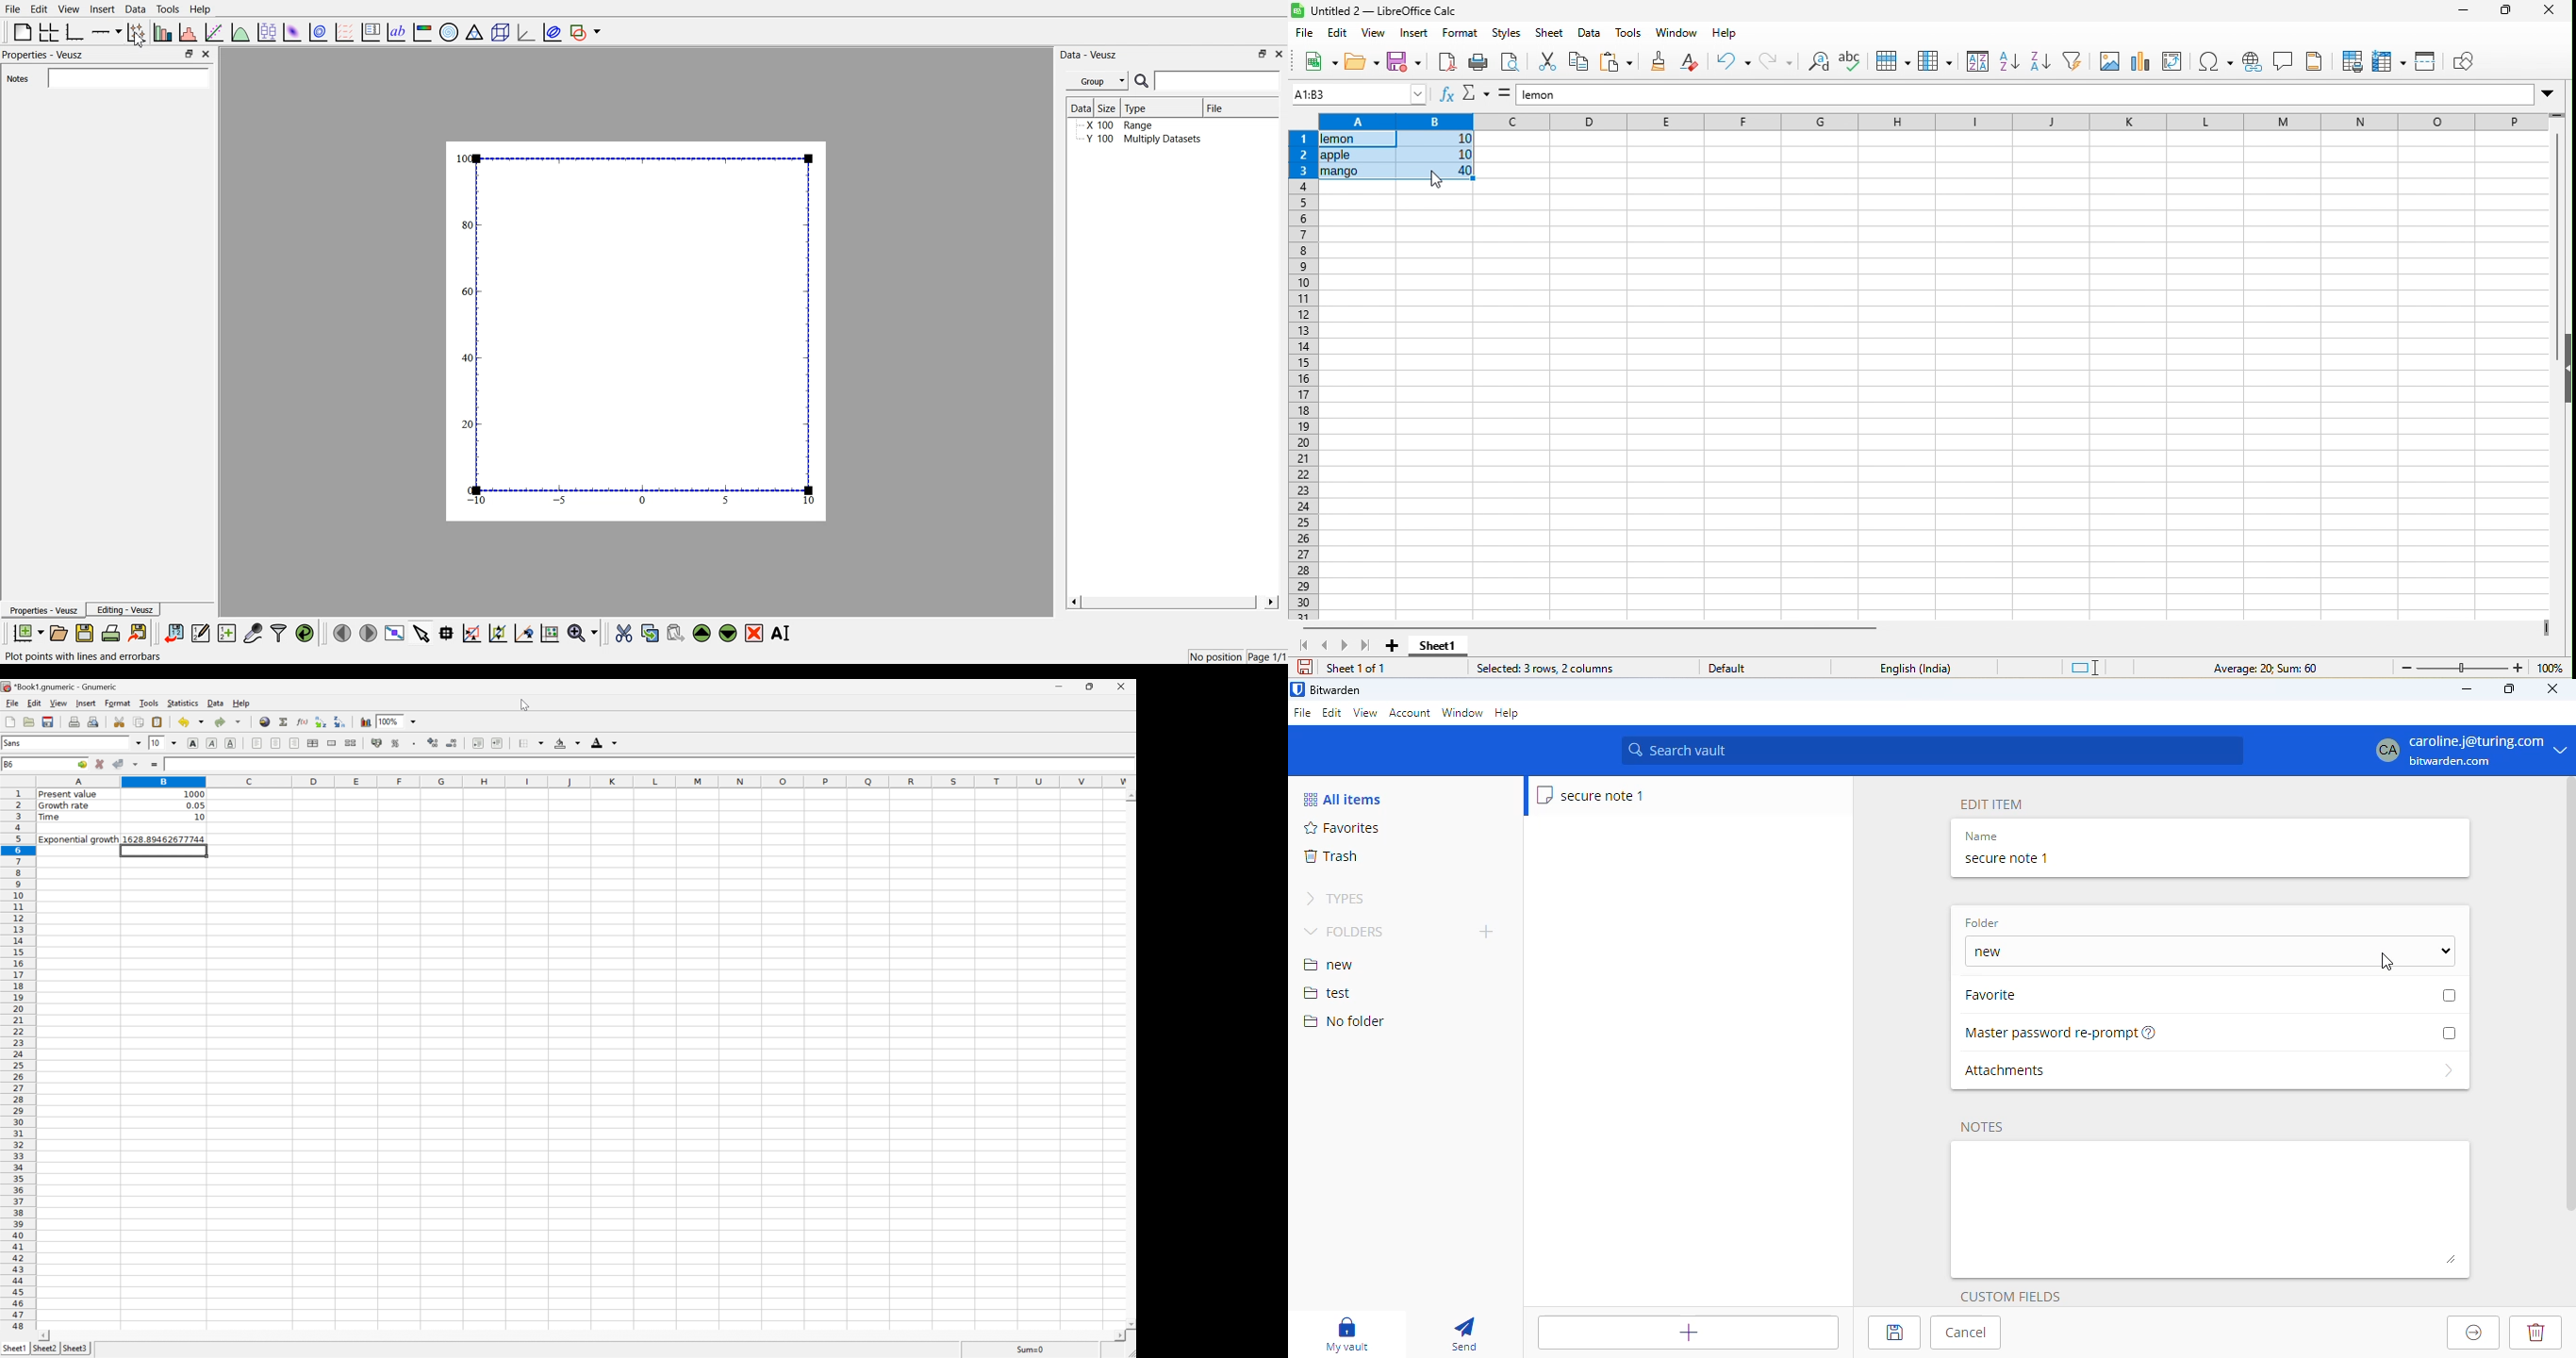 The image size is (2576, 1372). Describe the element at coordinates (215, 31) in the screenshot. I see `fit a function` at that location.